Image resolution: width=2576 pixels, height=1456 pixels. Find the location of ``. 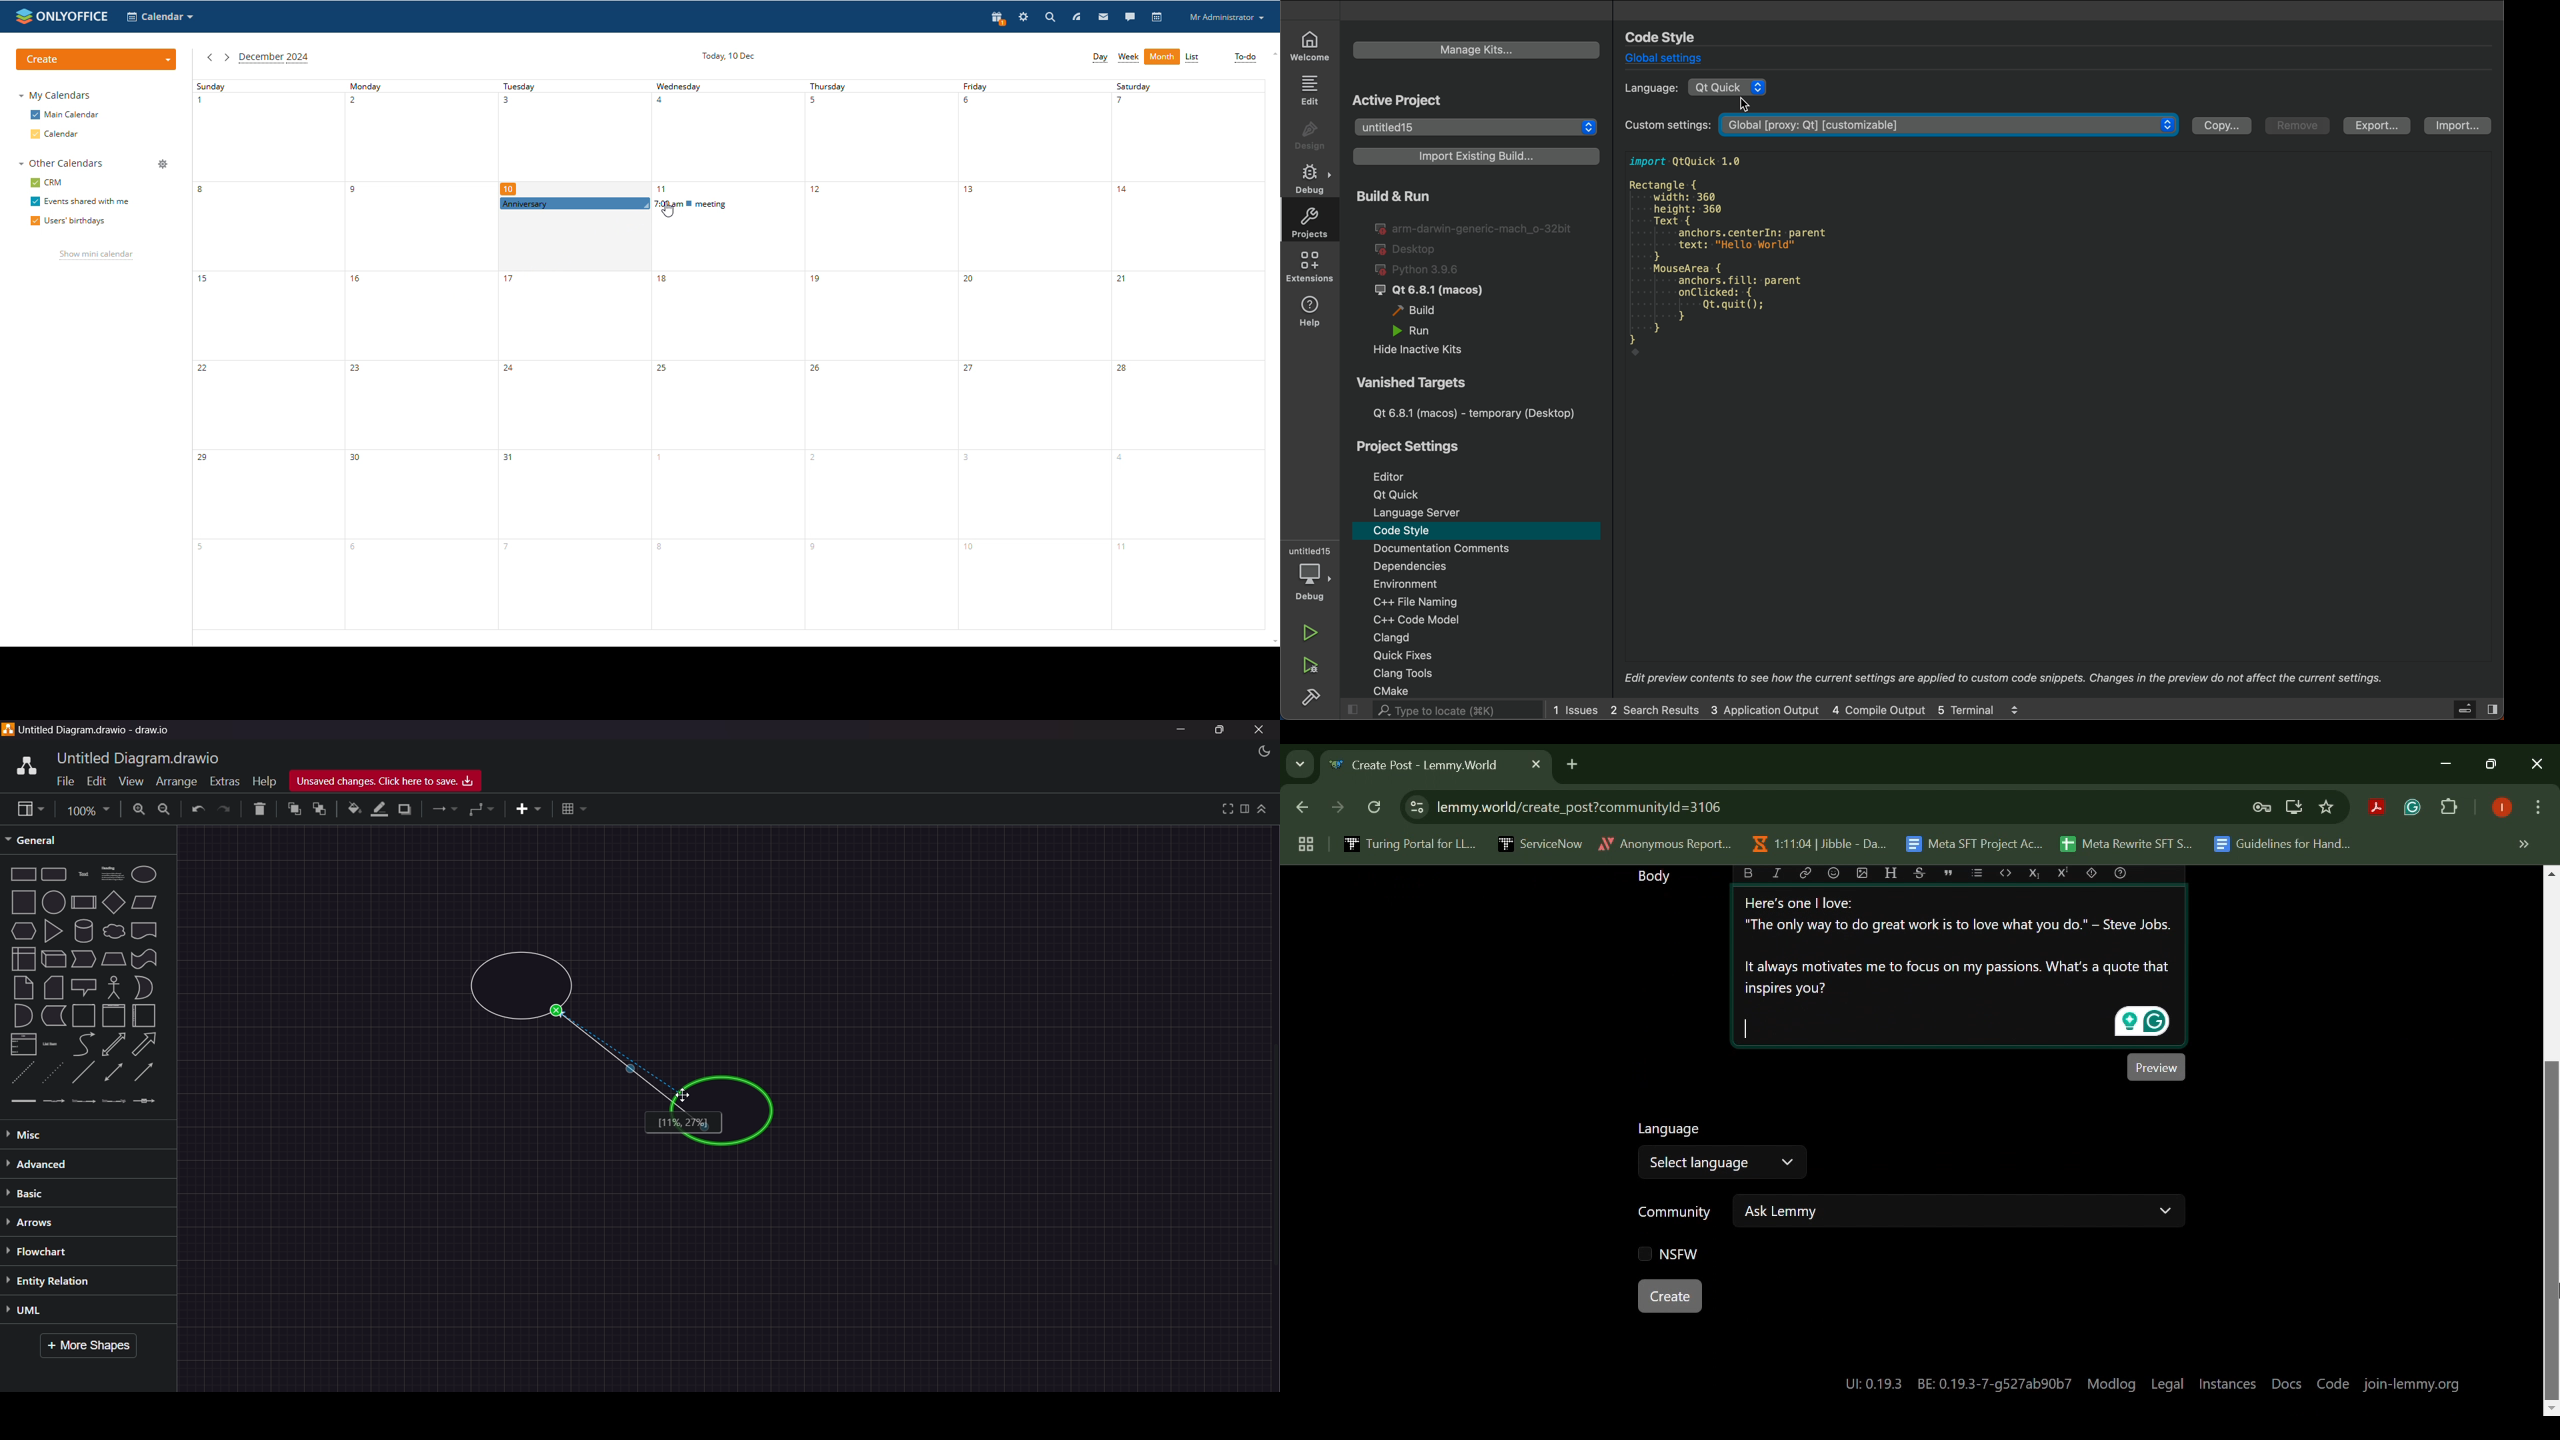

 is located at coordinates (2009, 676).